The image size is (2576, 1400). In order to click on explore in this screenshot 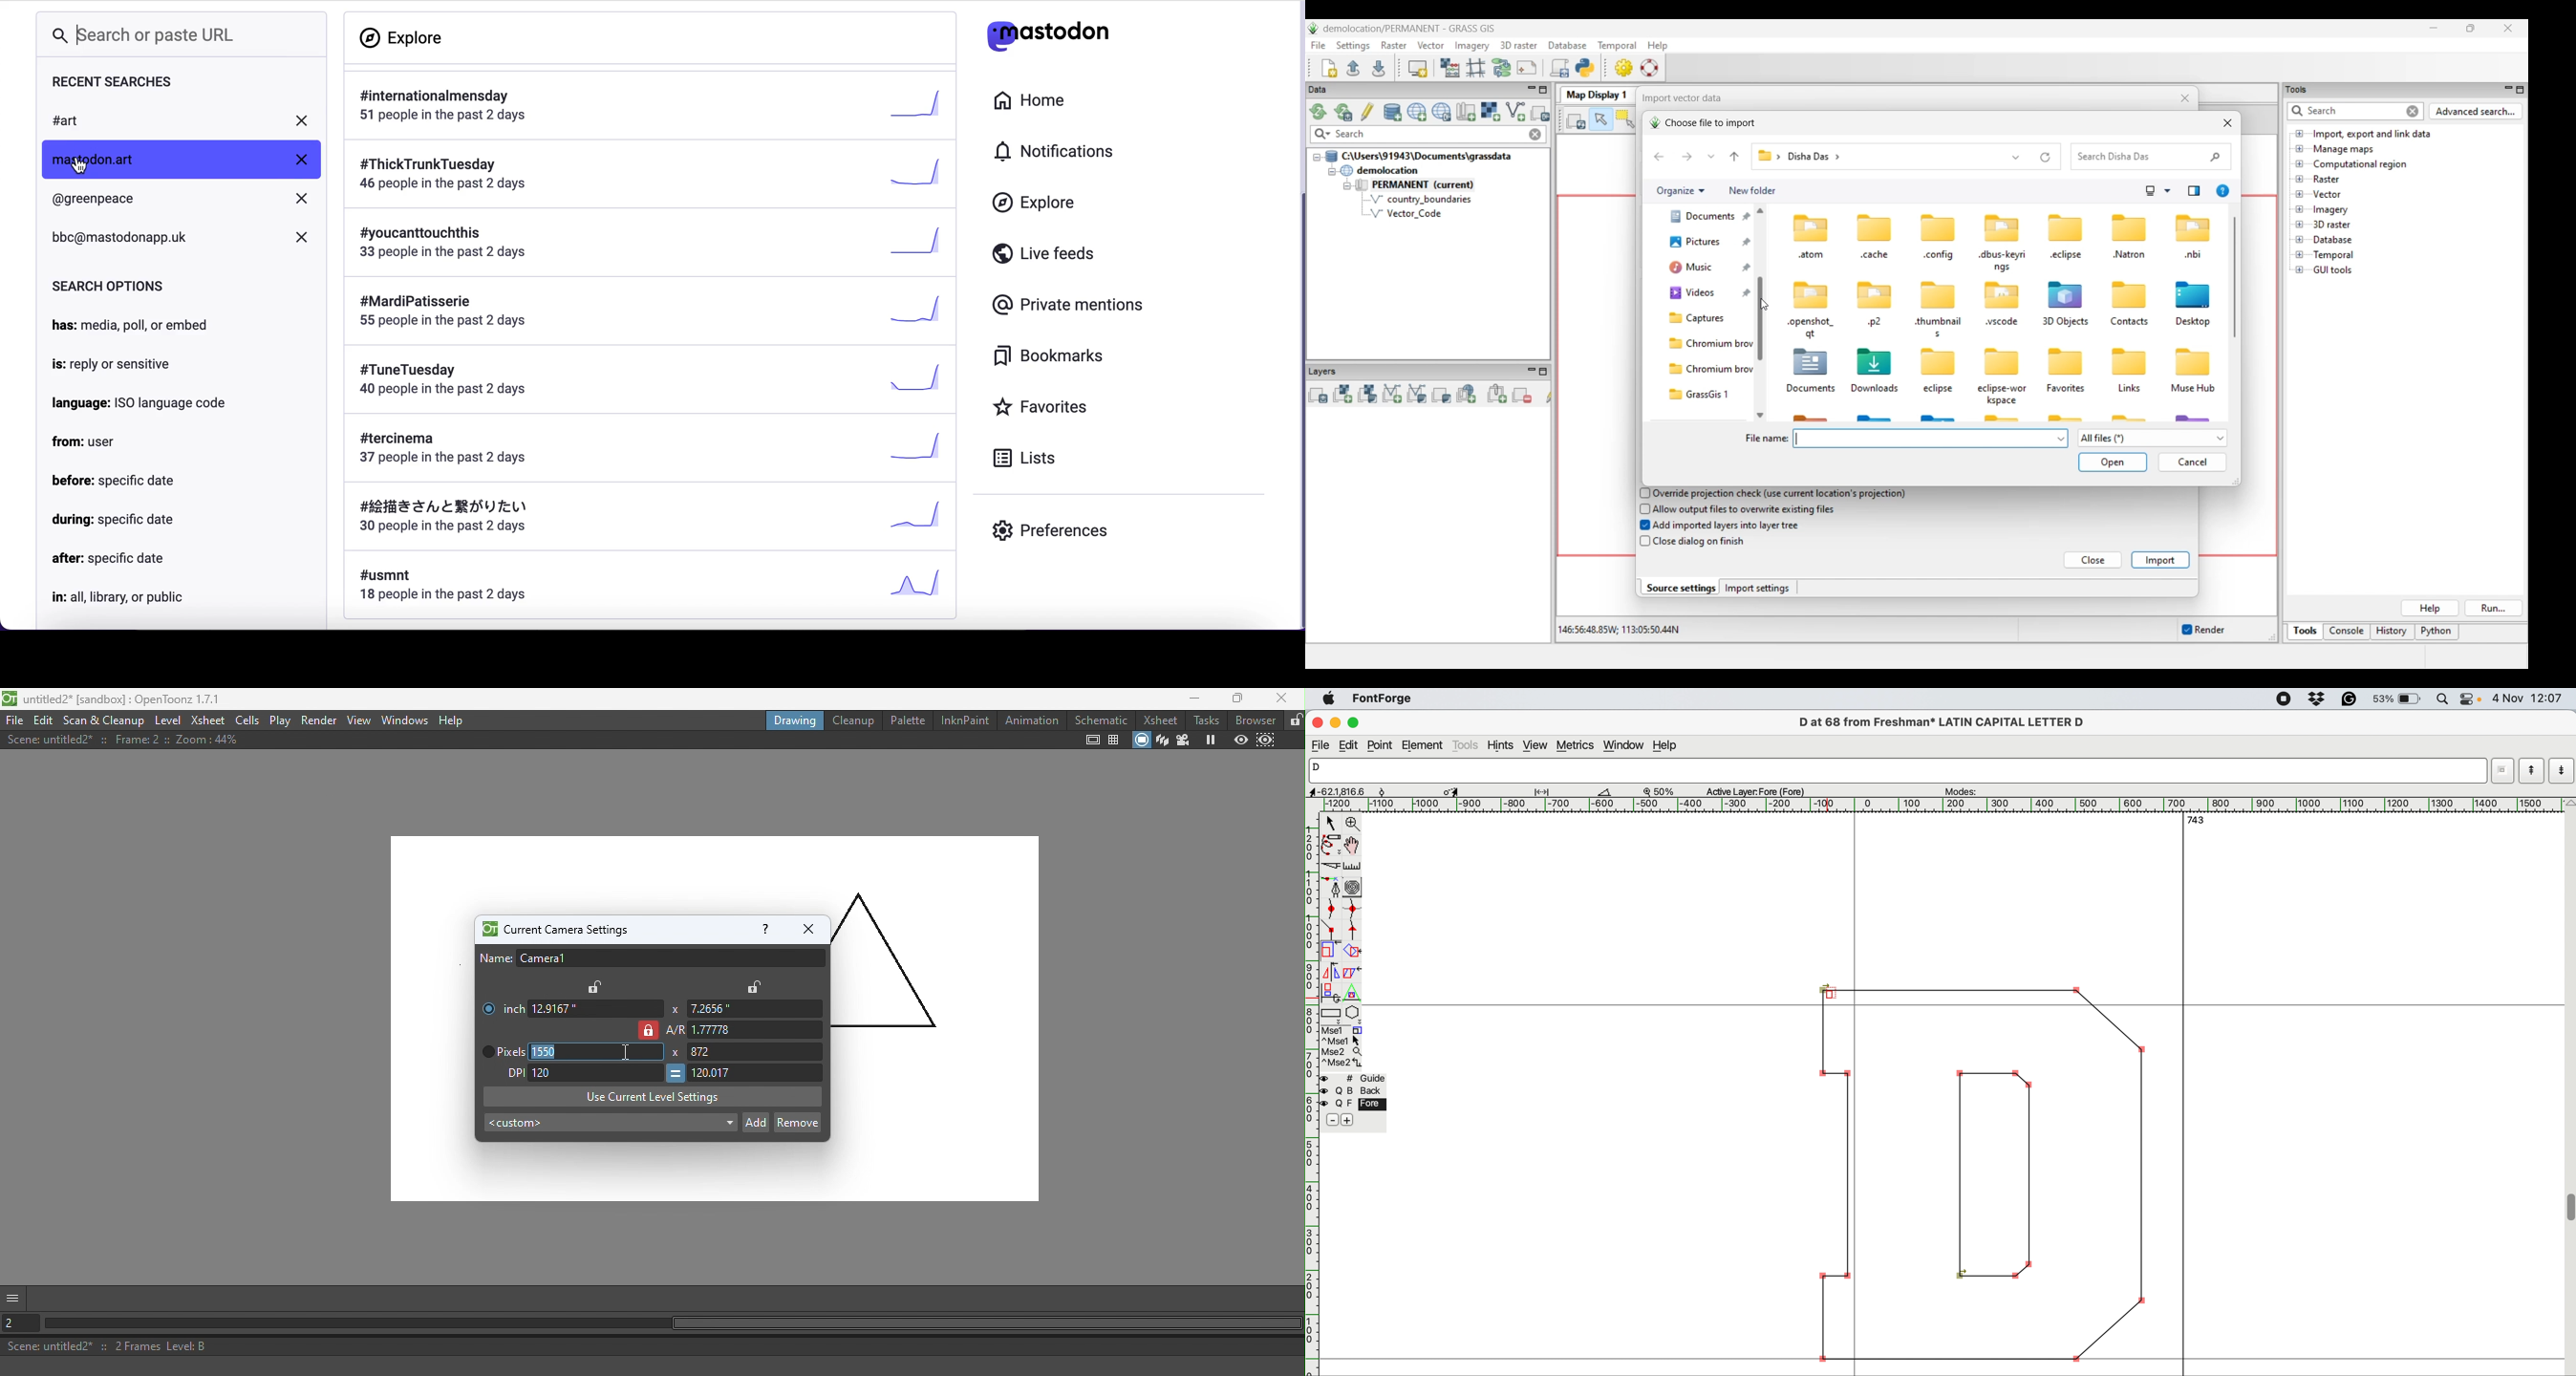, I will do `click(1034, 203)`.